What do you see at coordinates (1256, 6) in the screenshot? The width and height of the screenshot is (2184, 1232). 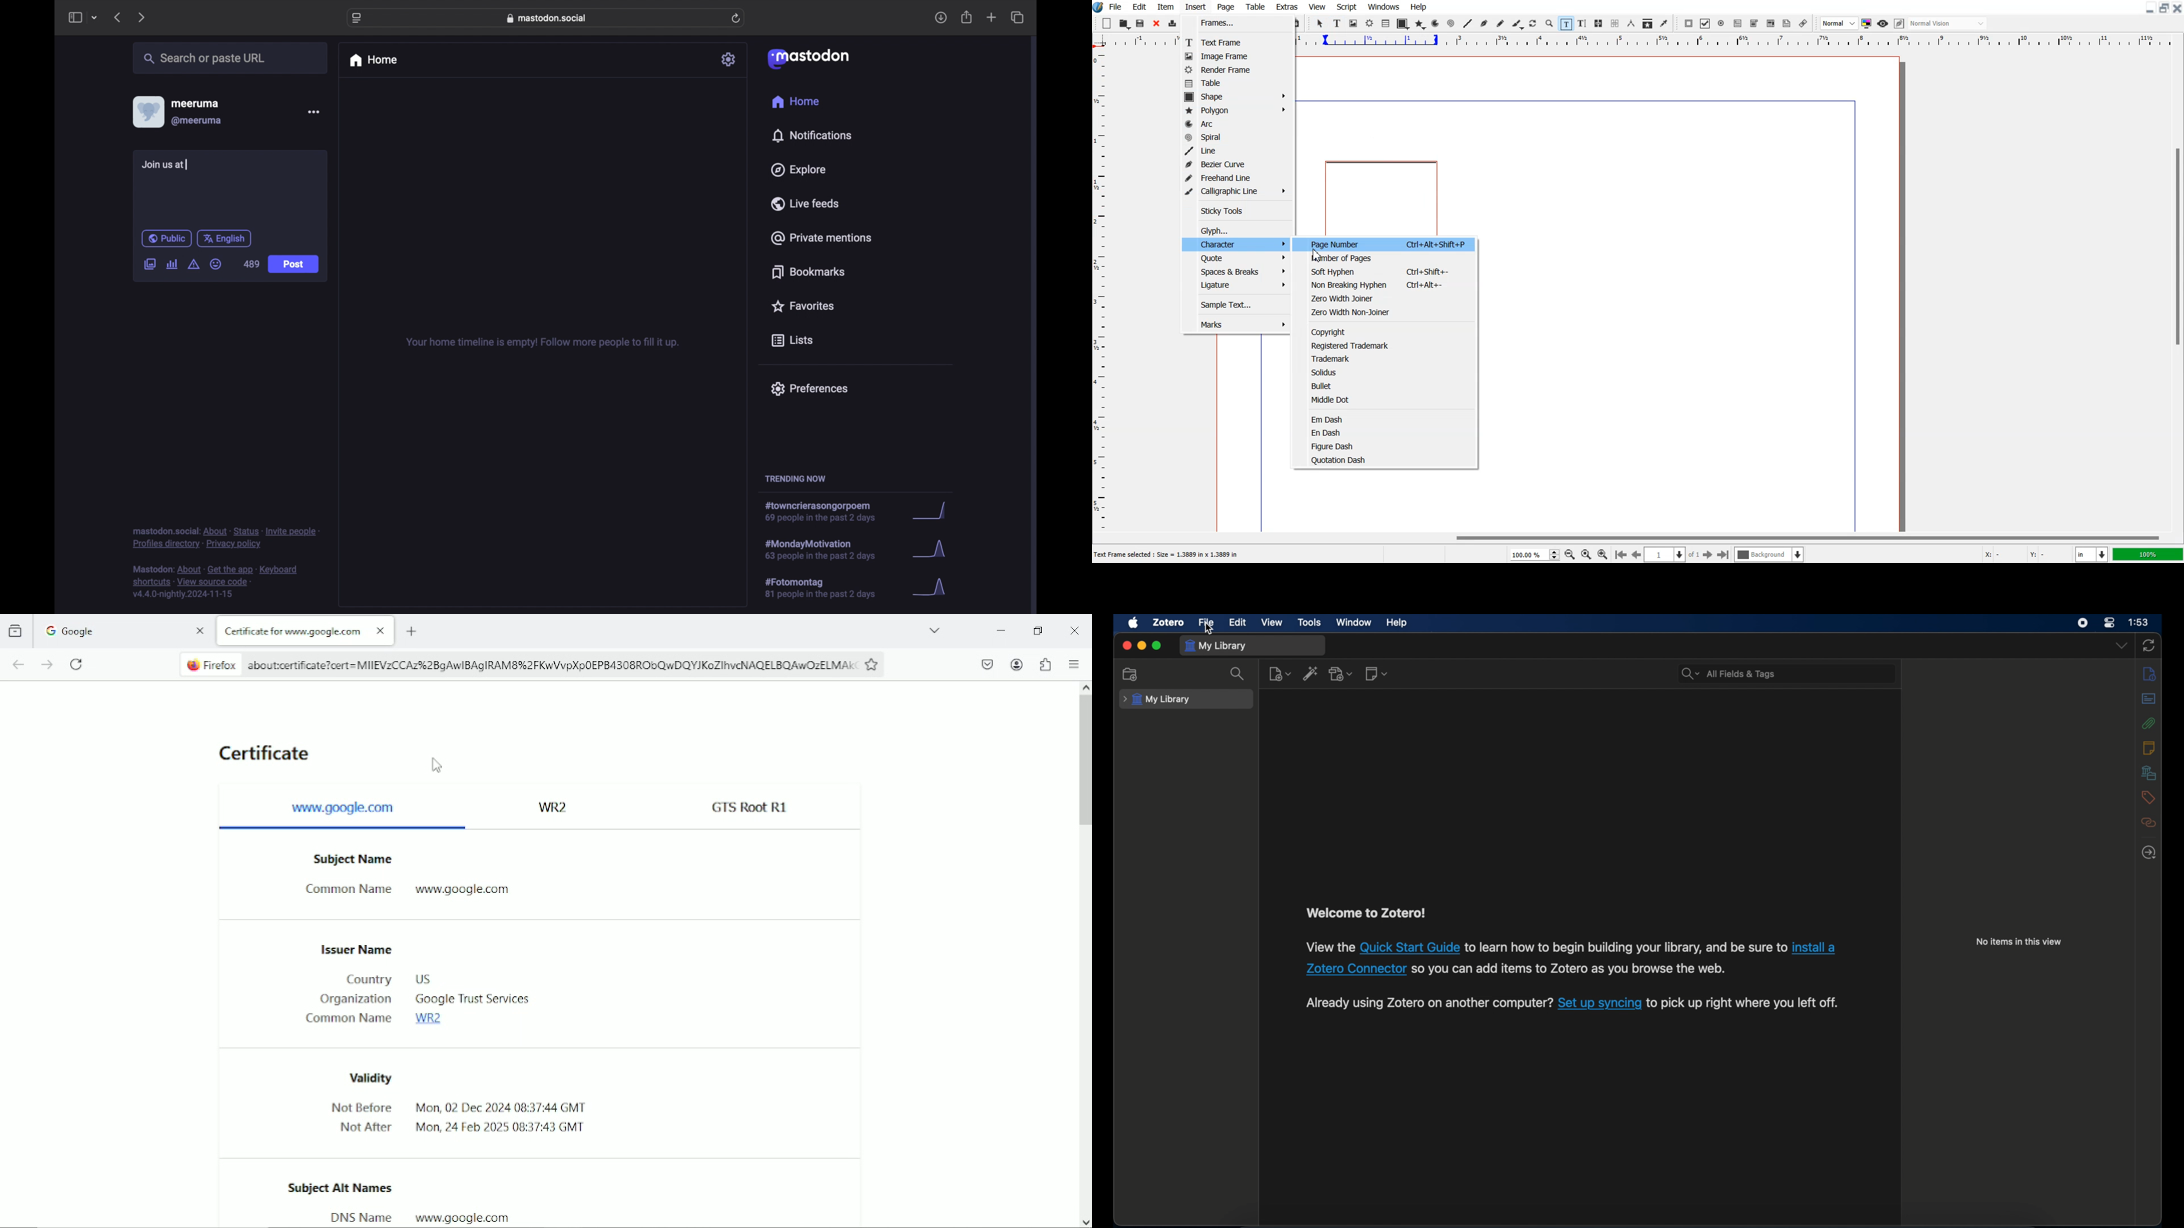 I see `Table` at bounding box center [1256, 6].